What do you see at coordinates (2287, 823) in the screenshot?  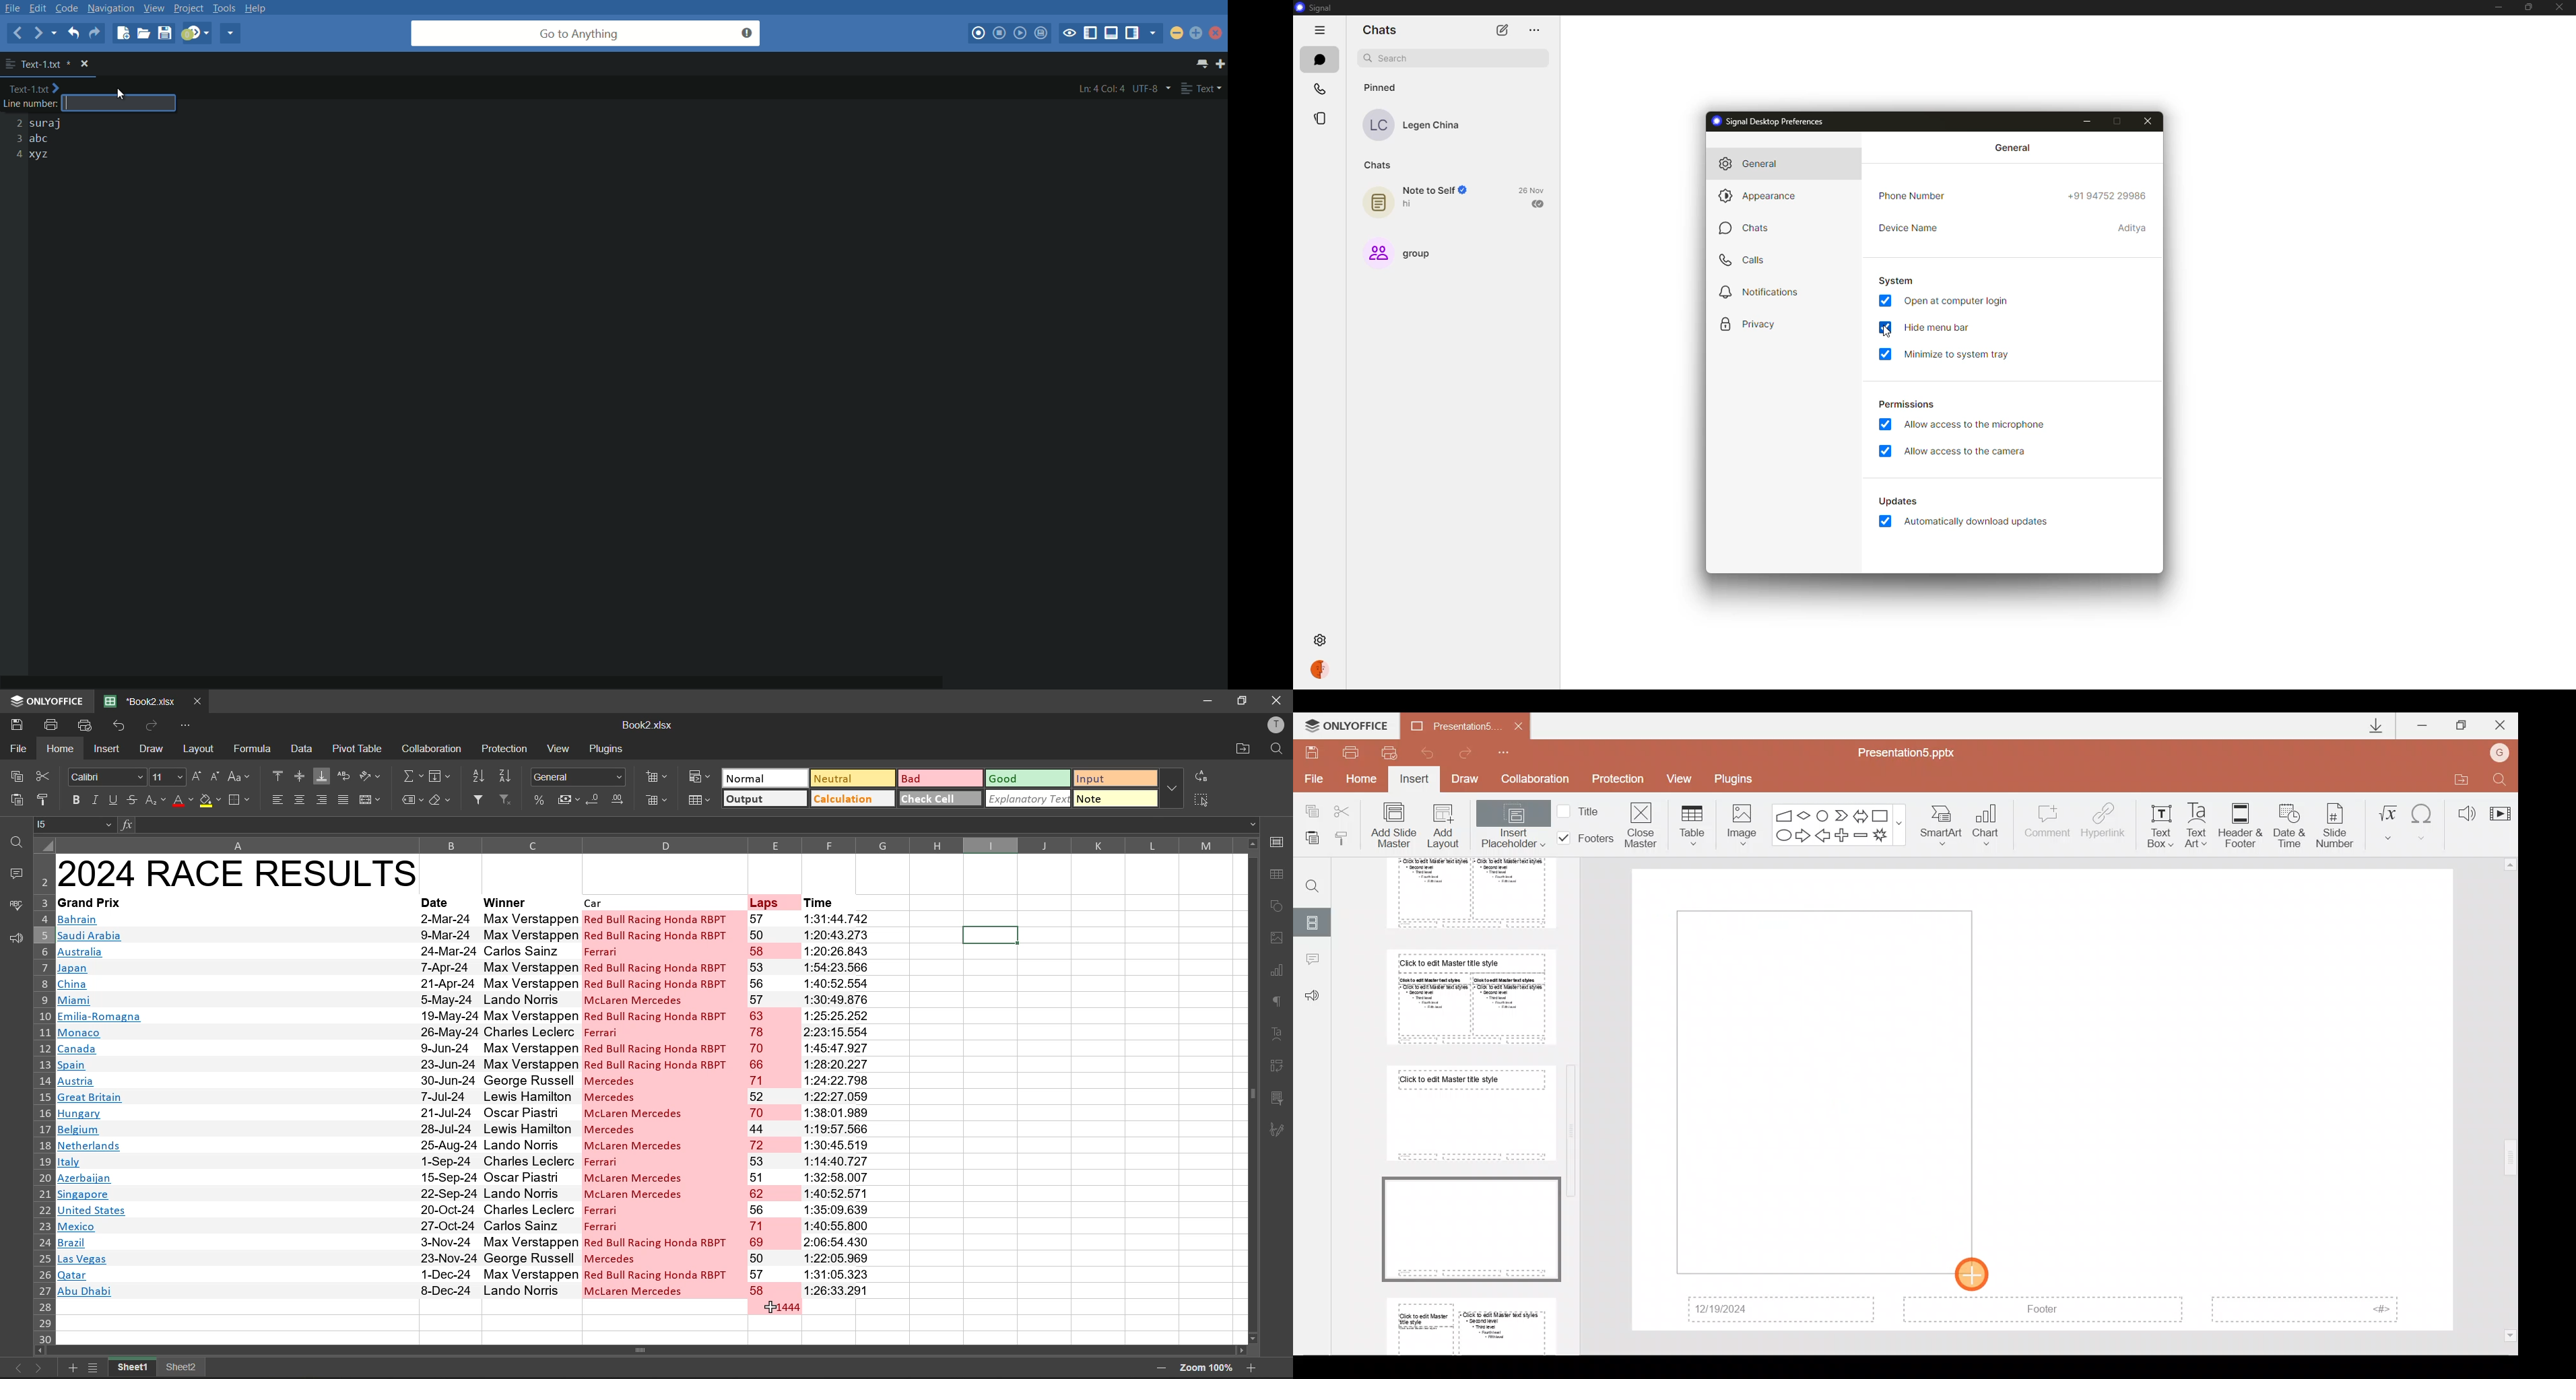 I see `Date & time` at bounding box center [2287, 823].